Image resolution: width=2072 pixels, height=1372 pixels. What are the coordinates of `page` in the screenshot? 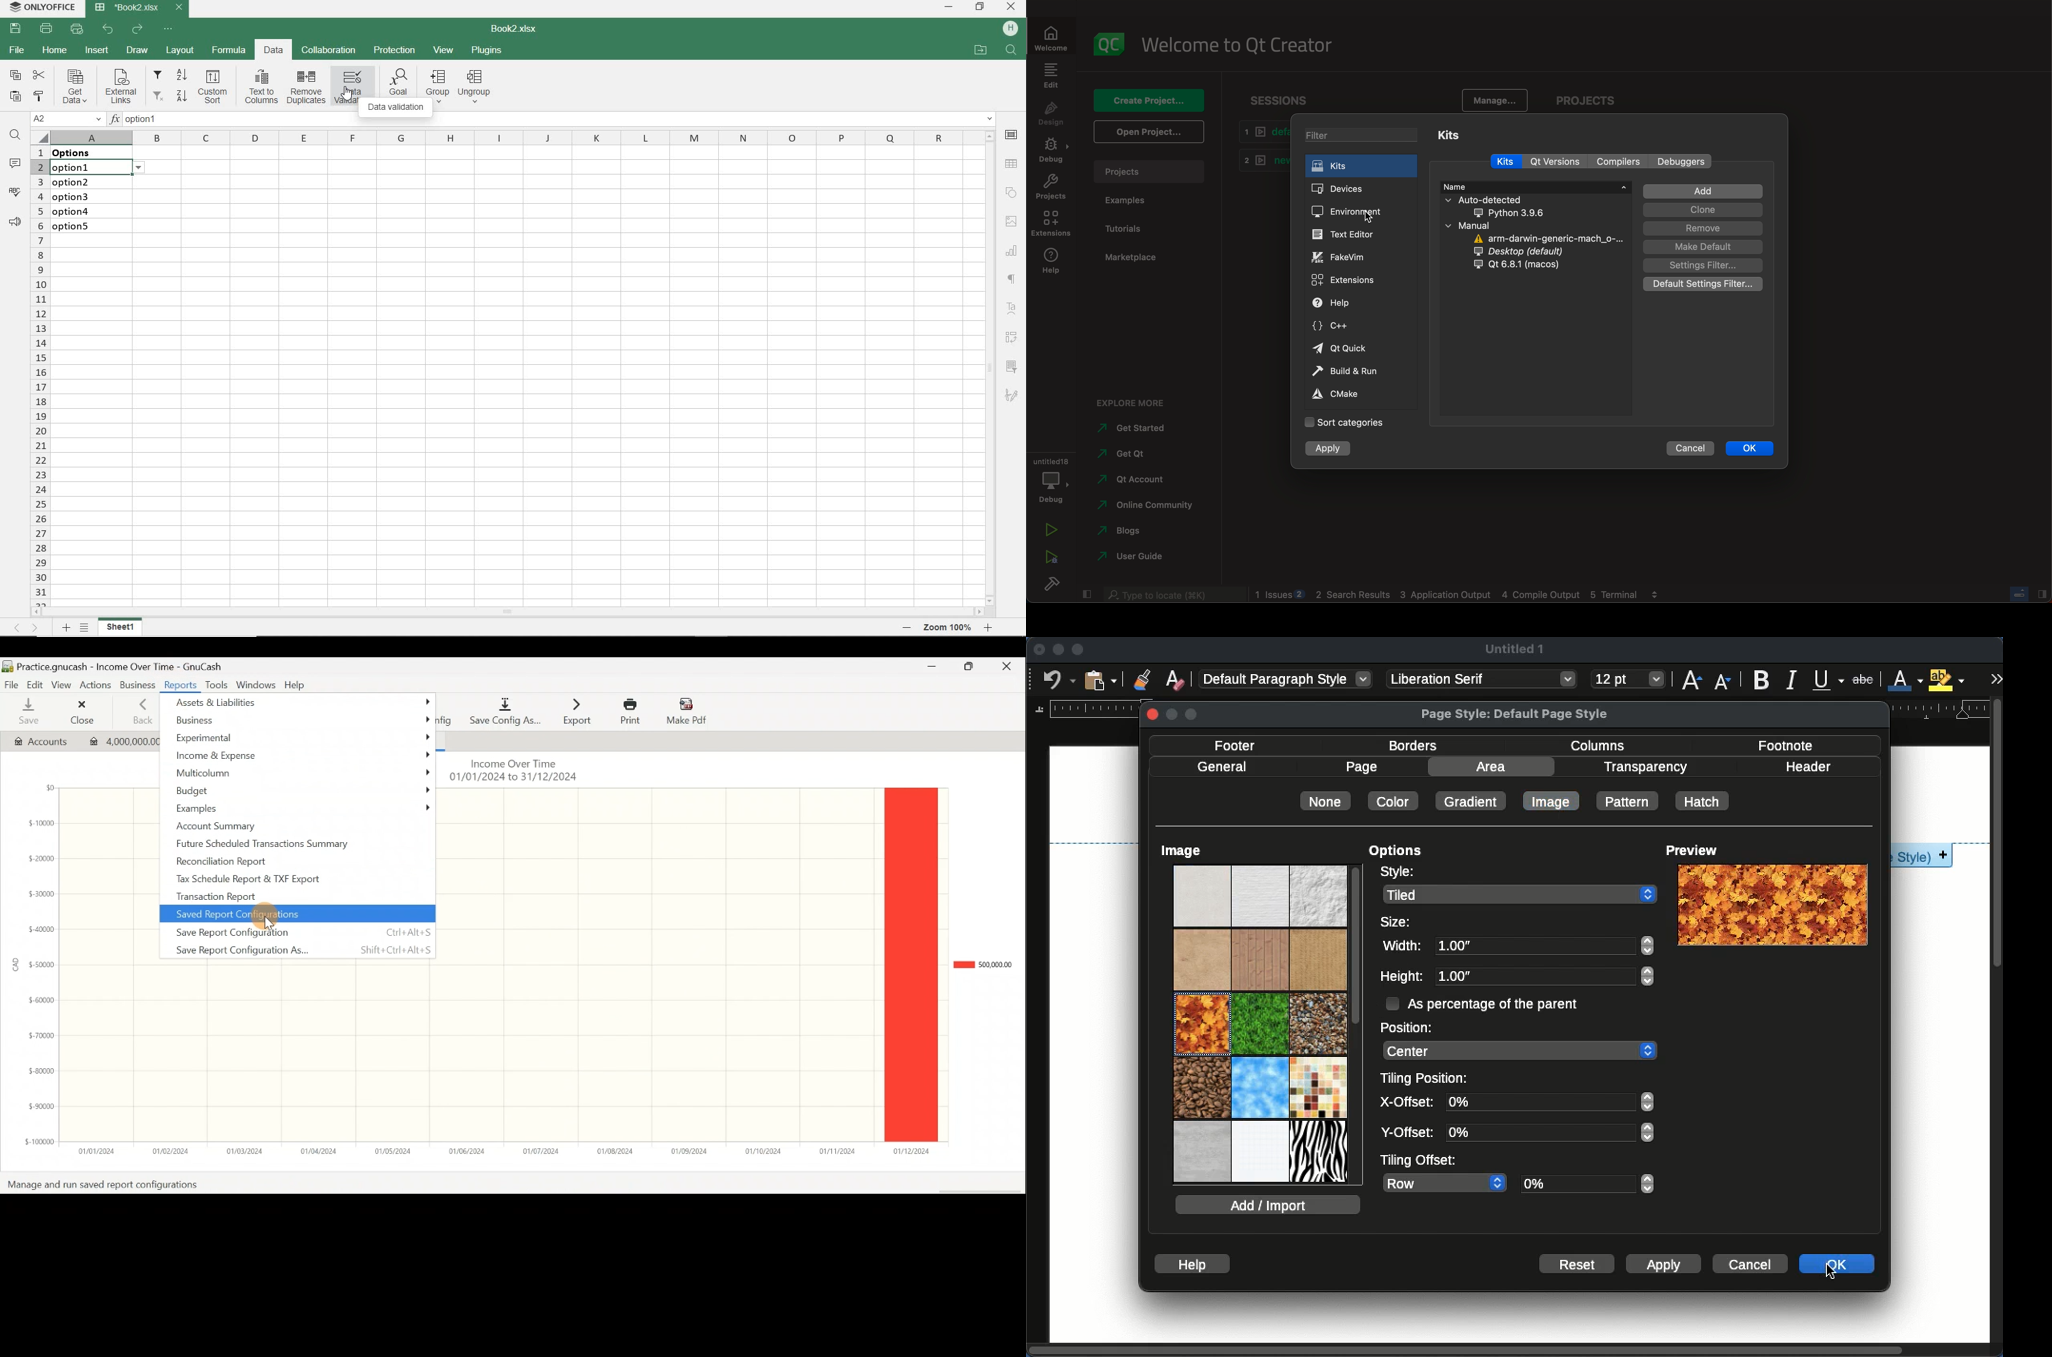 It's located at (1360, 767).